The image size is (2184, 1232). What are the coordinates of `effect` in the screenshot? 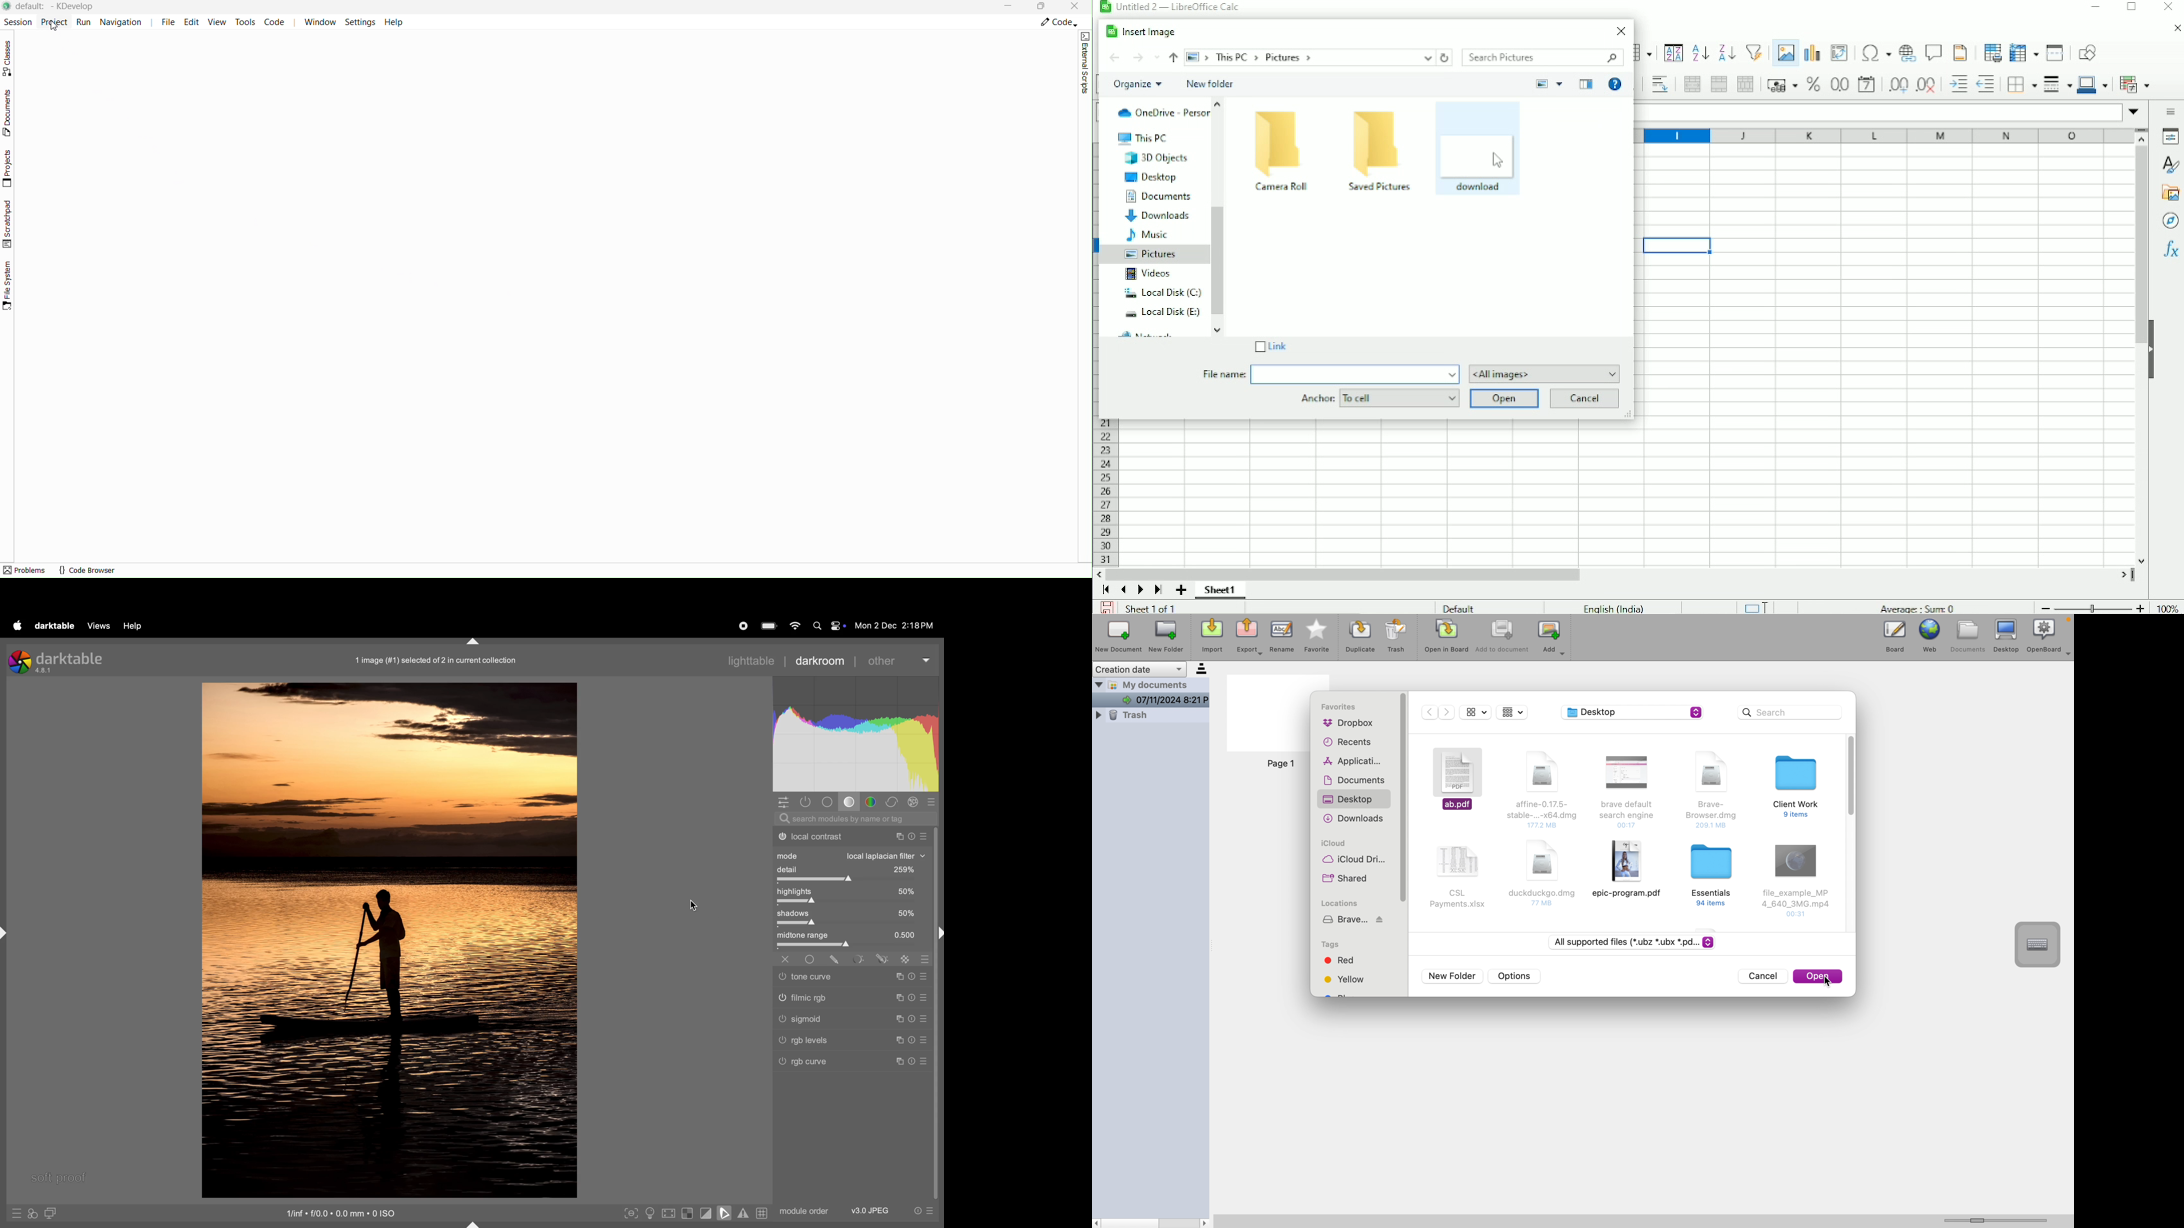 It's located at (914, 802).